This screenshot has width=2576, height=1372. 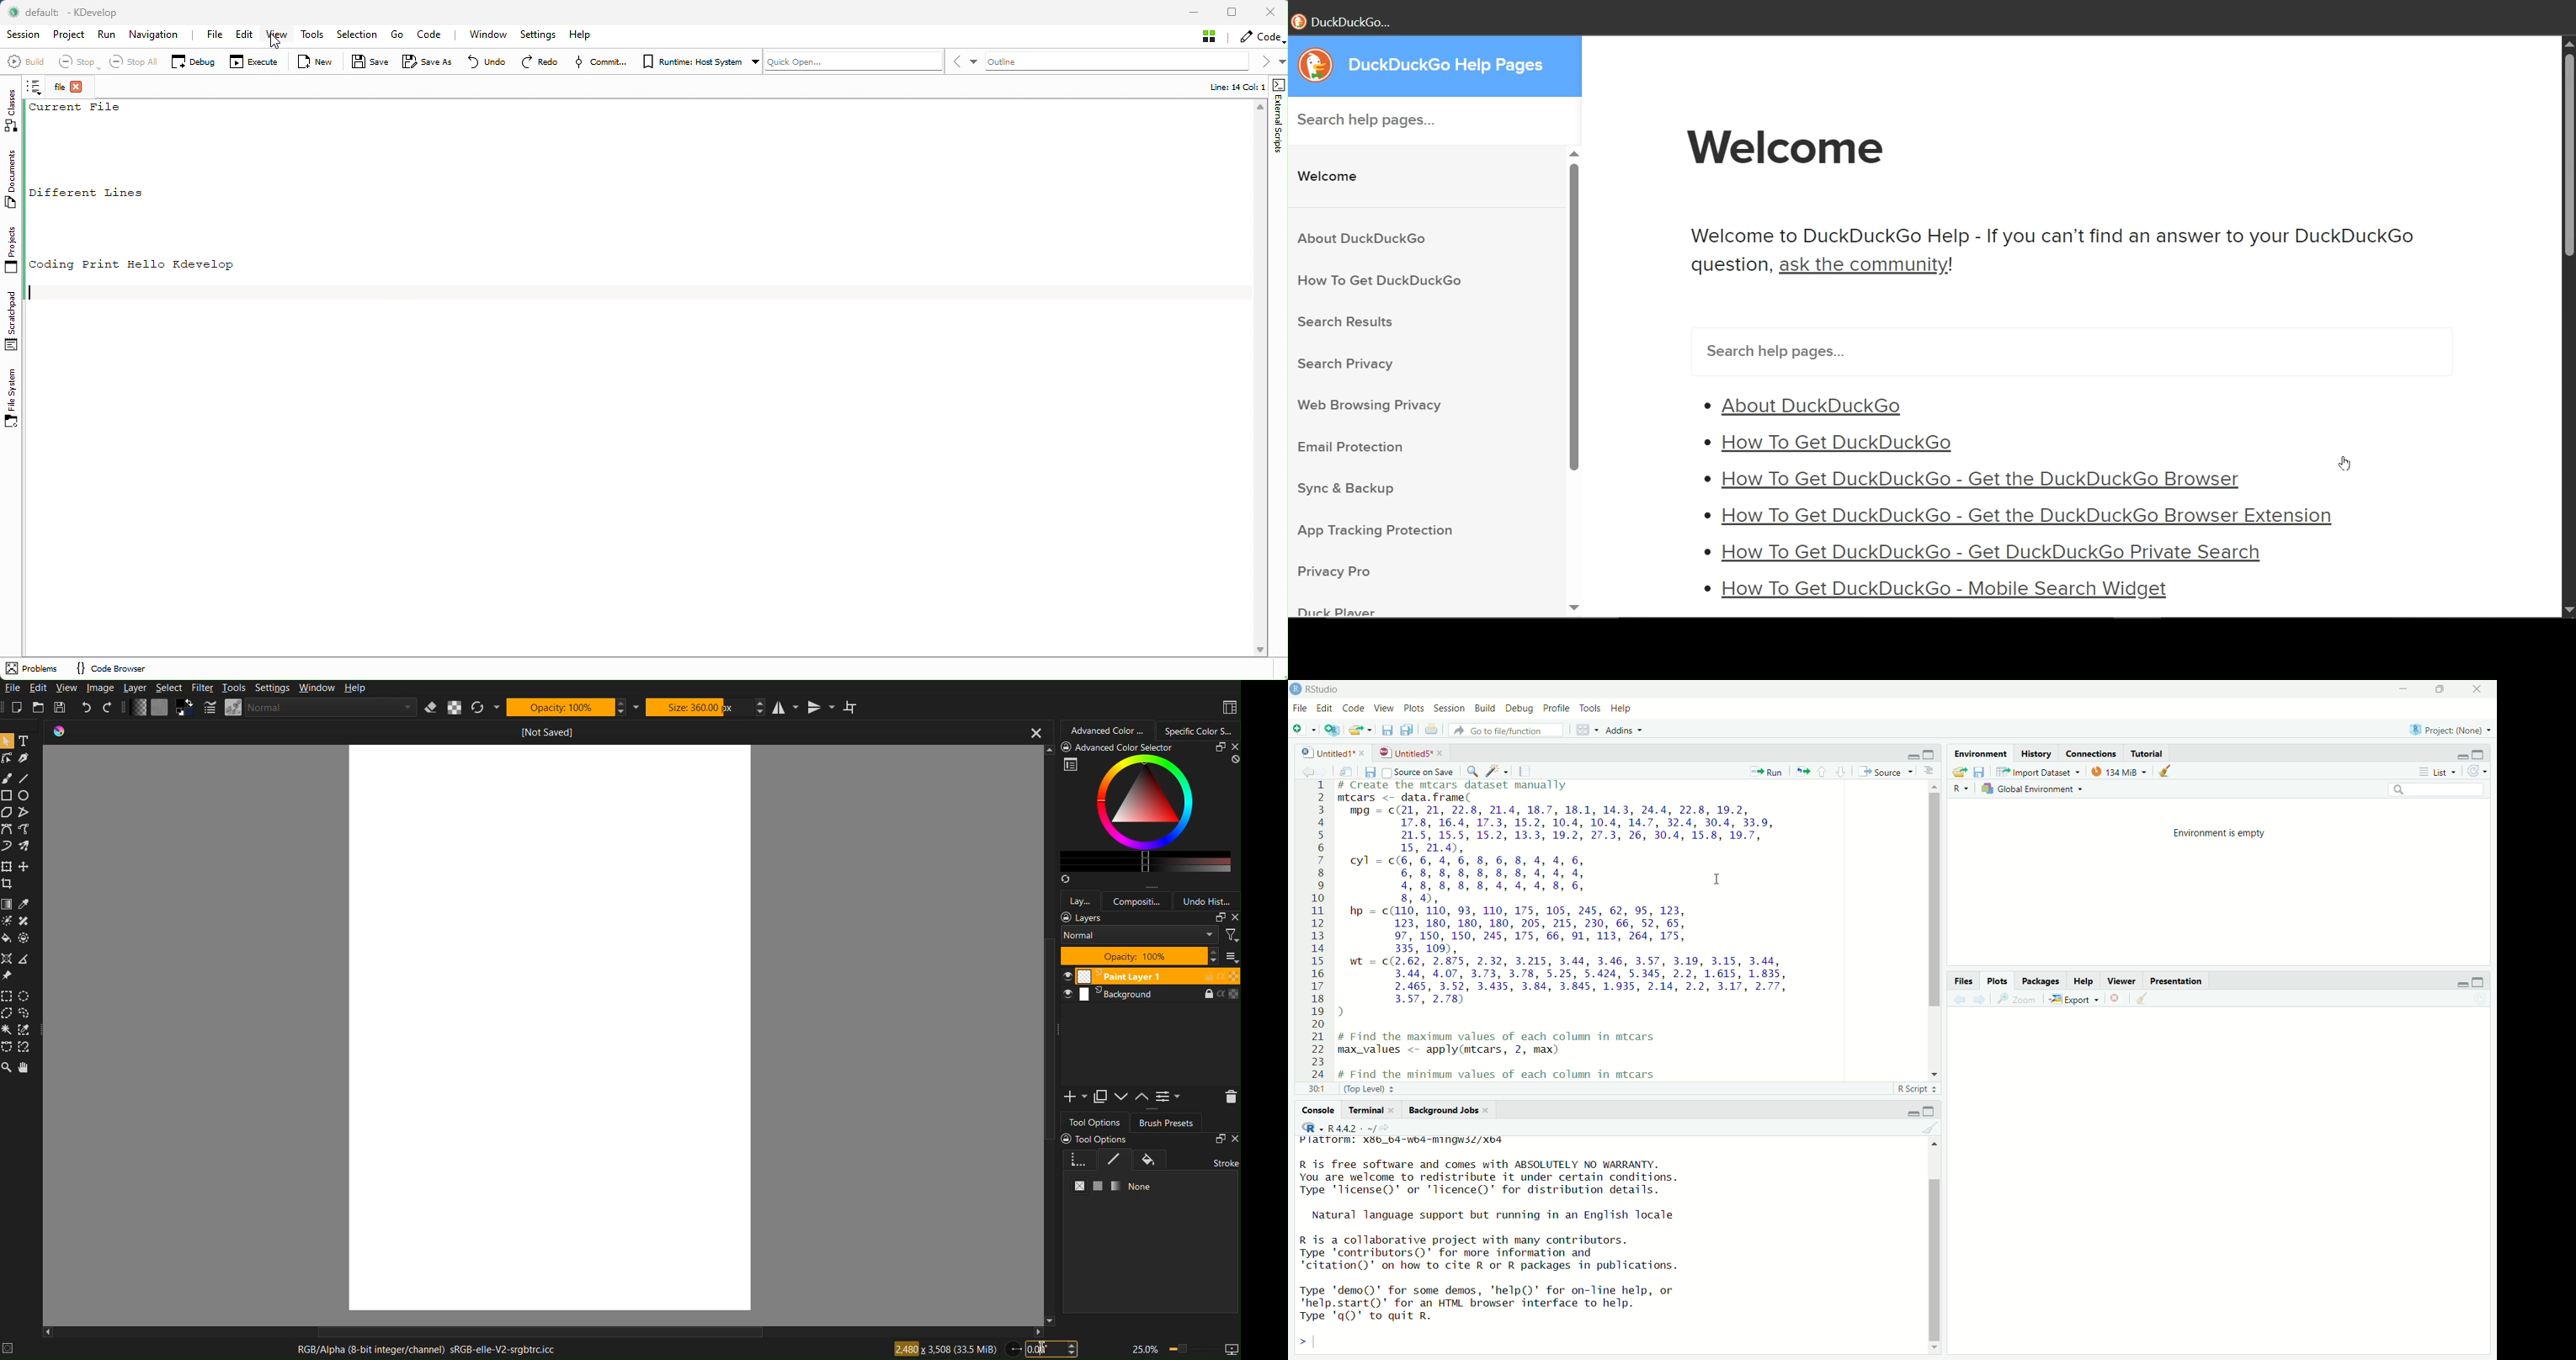 What do you see at coordinates (1930, 754) in the screenshot?
I see `maximise` at bounding box center [1930, 754].